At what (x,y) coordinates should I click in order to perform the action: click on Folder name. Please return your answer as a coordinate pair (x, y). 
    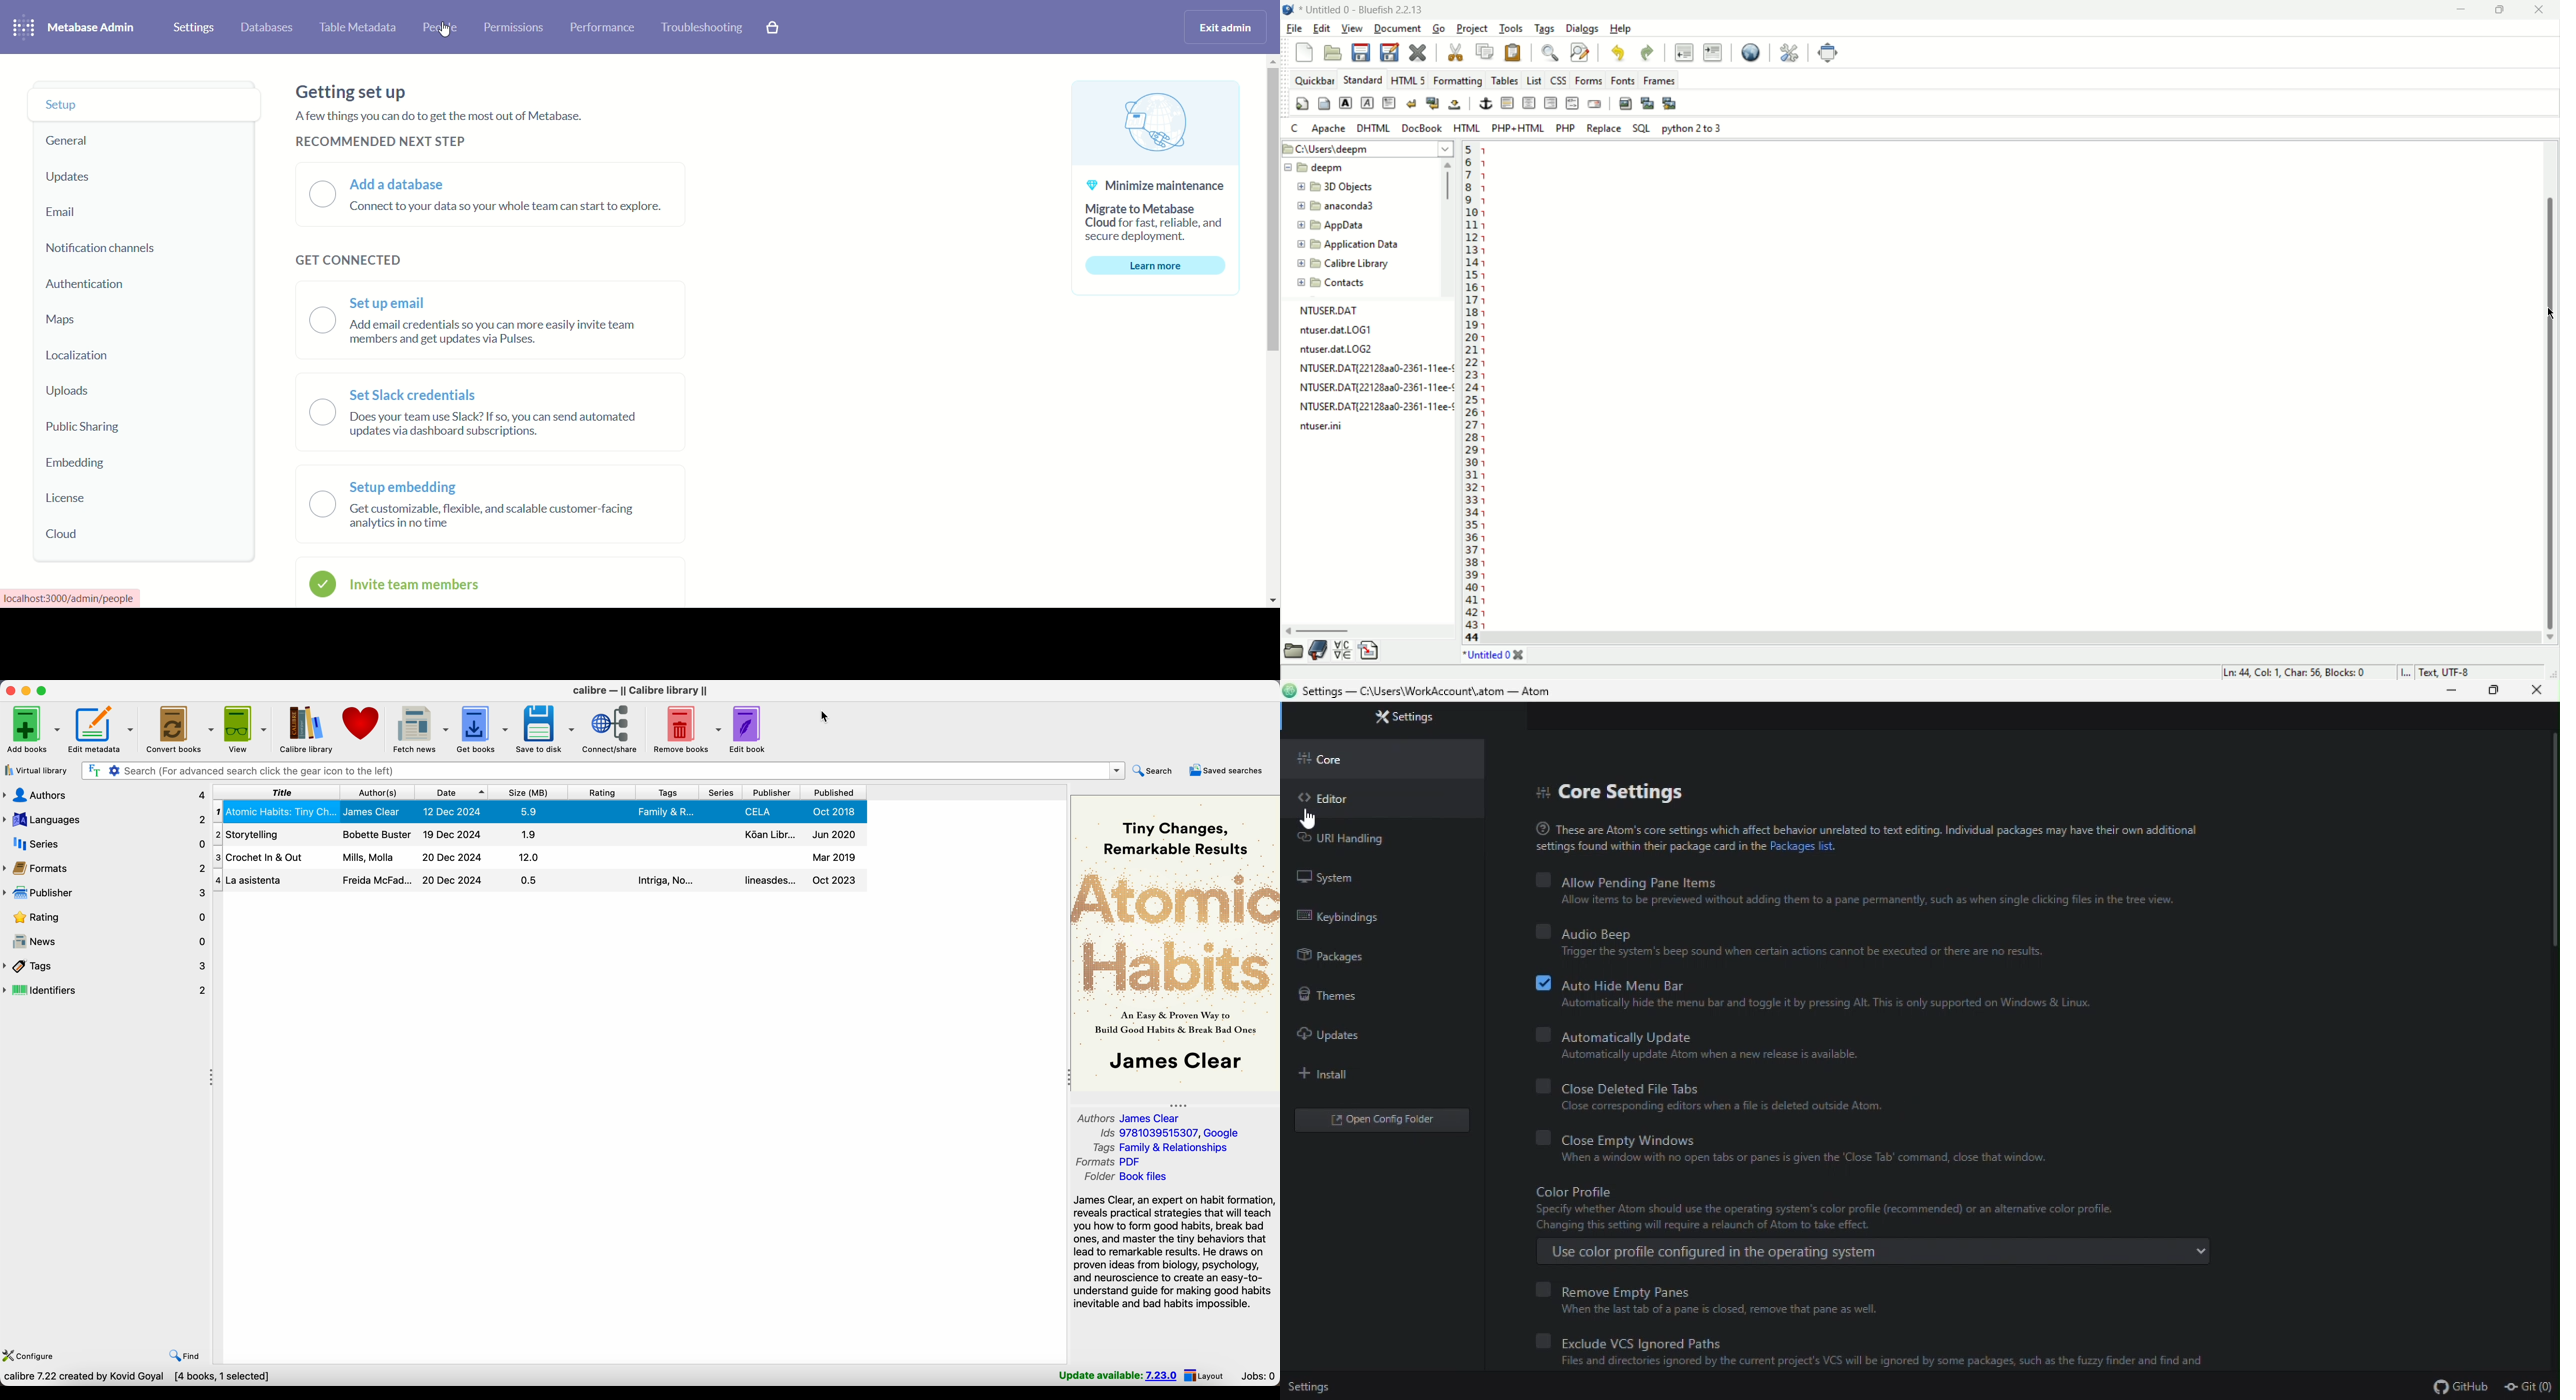
    Looking at the image, I should click on (1343, 187).